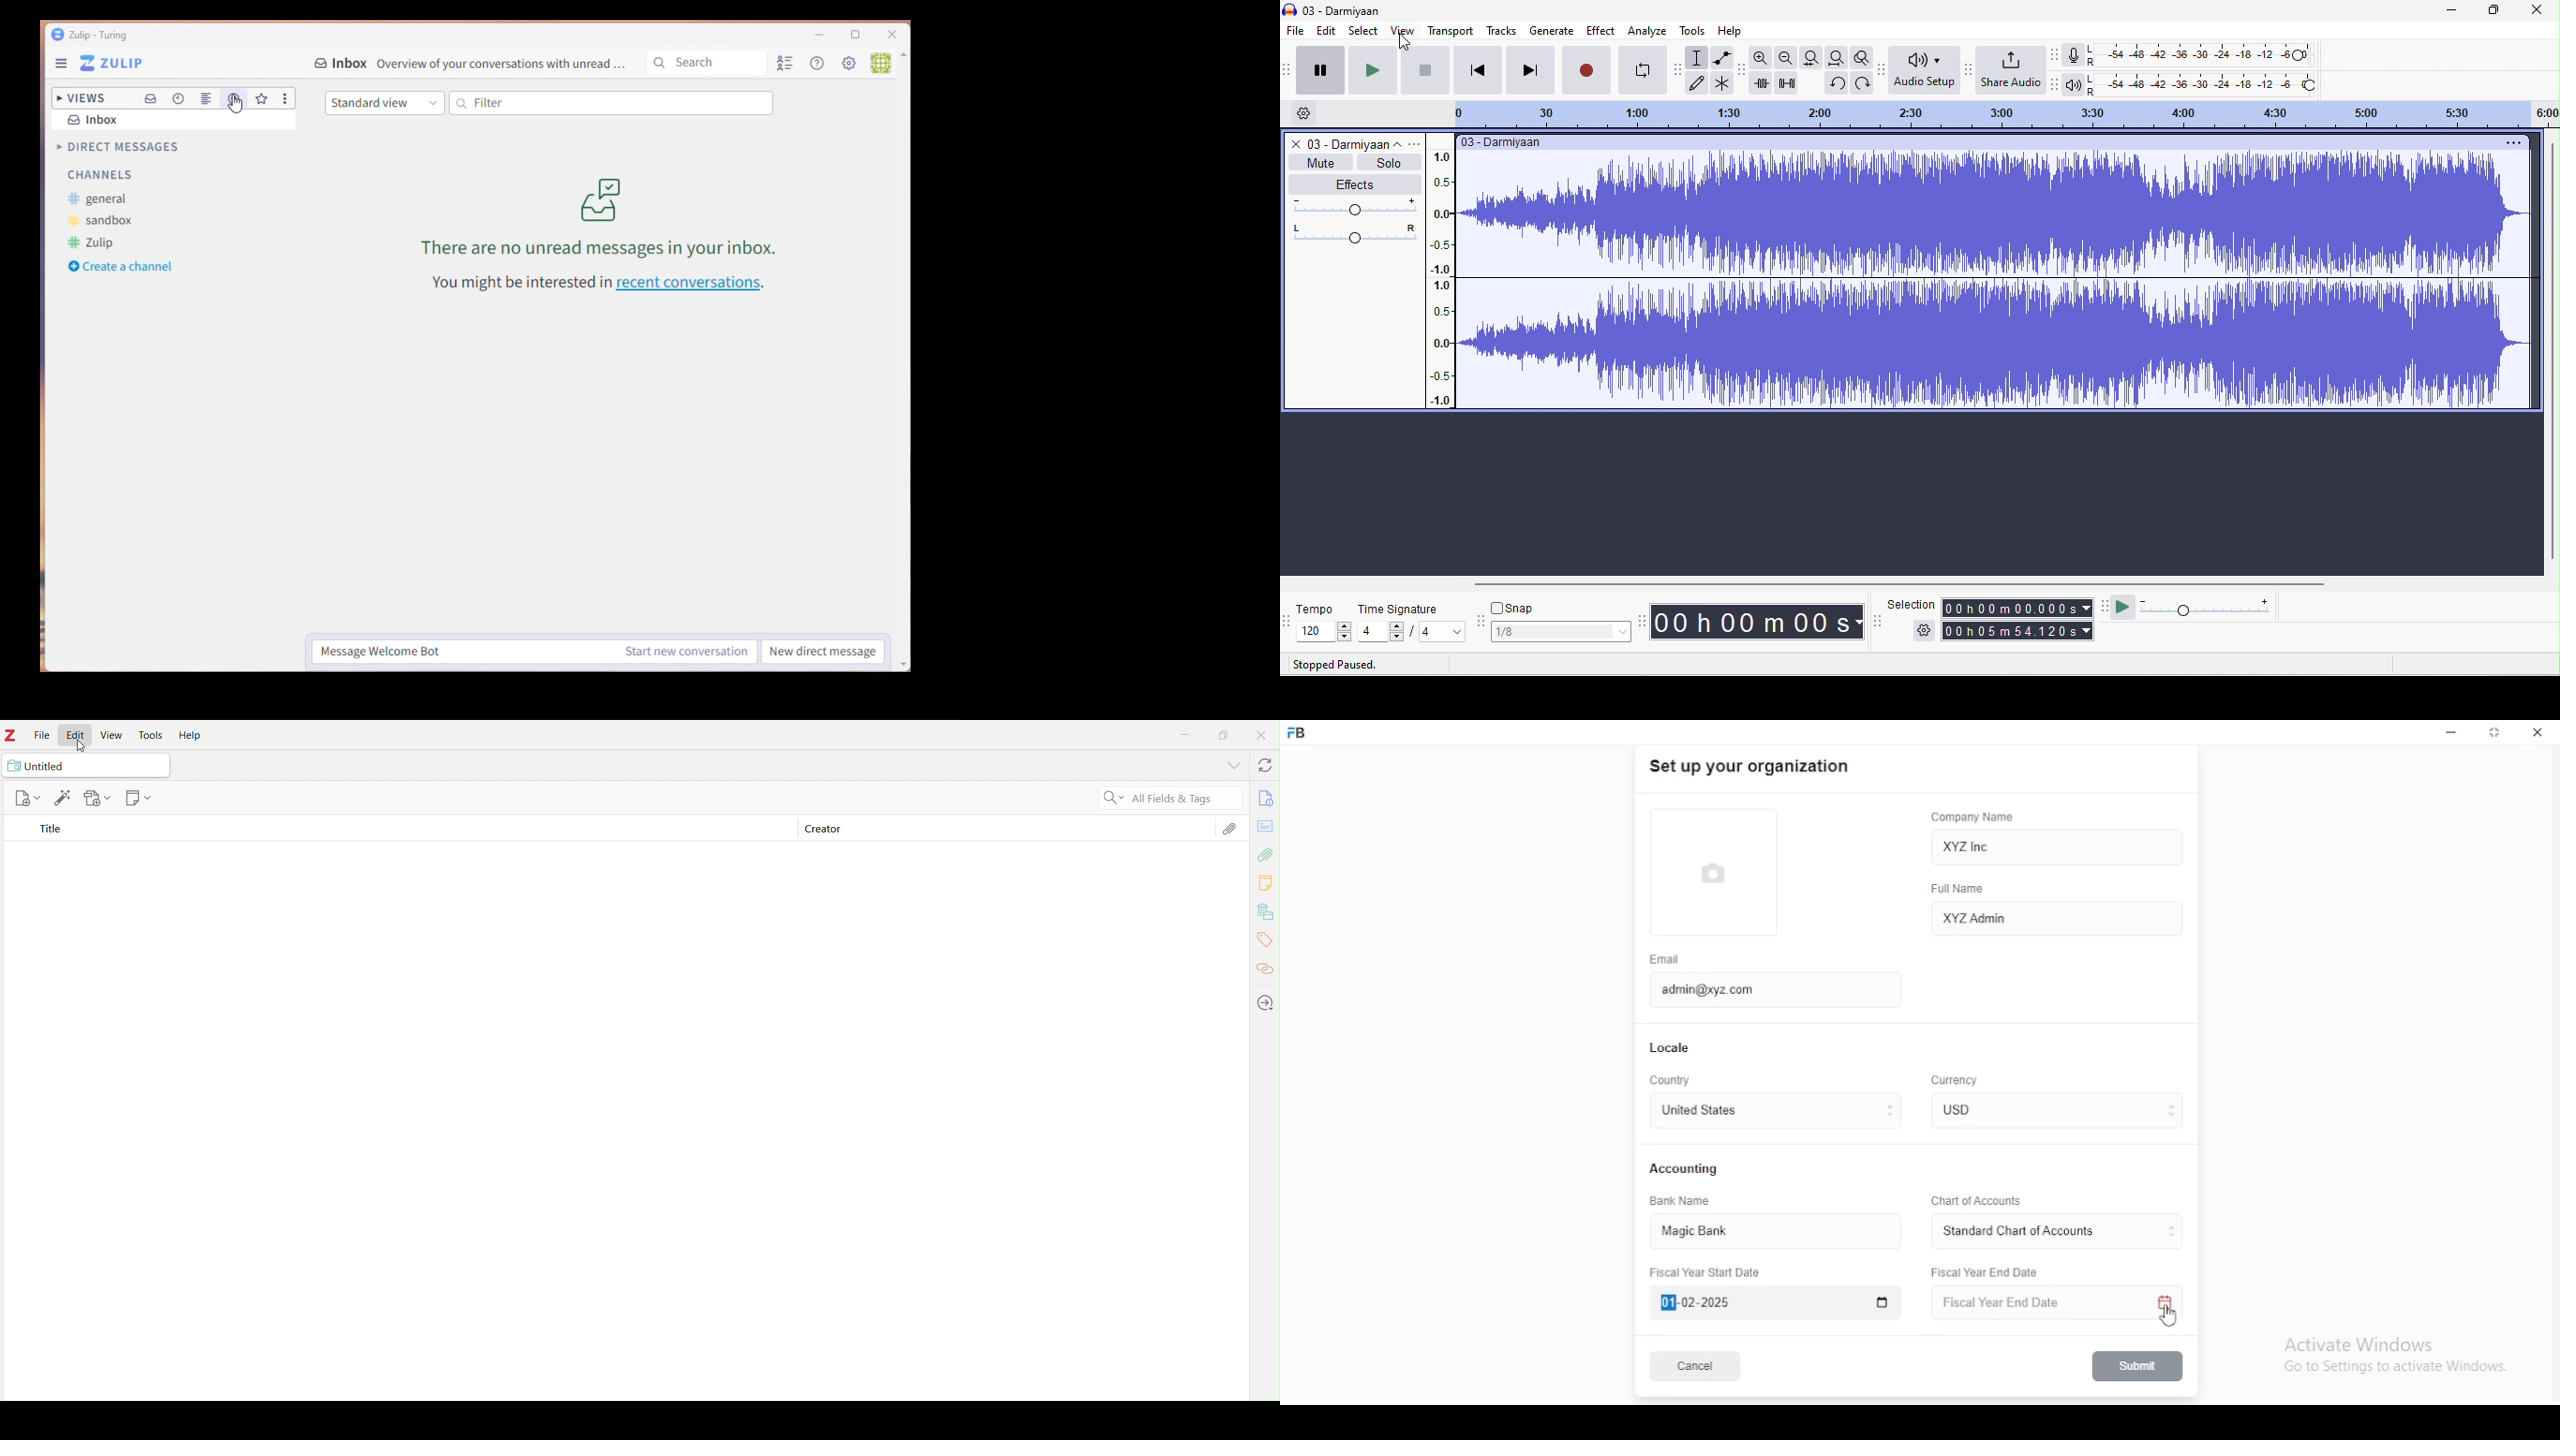  What do you see at coordinates (2059, 848) in the screenshot?
I see `XYZ Inc` at bounding box center [2059, 848].